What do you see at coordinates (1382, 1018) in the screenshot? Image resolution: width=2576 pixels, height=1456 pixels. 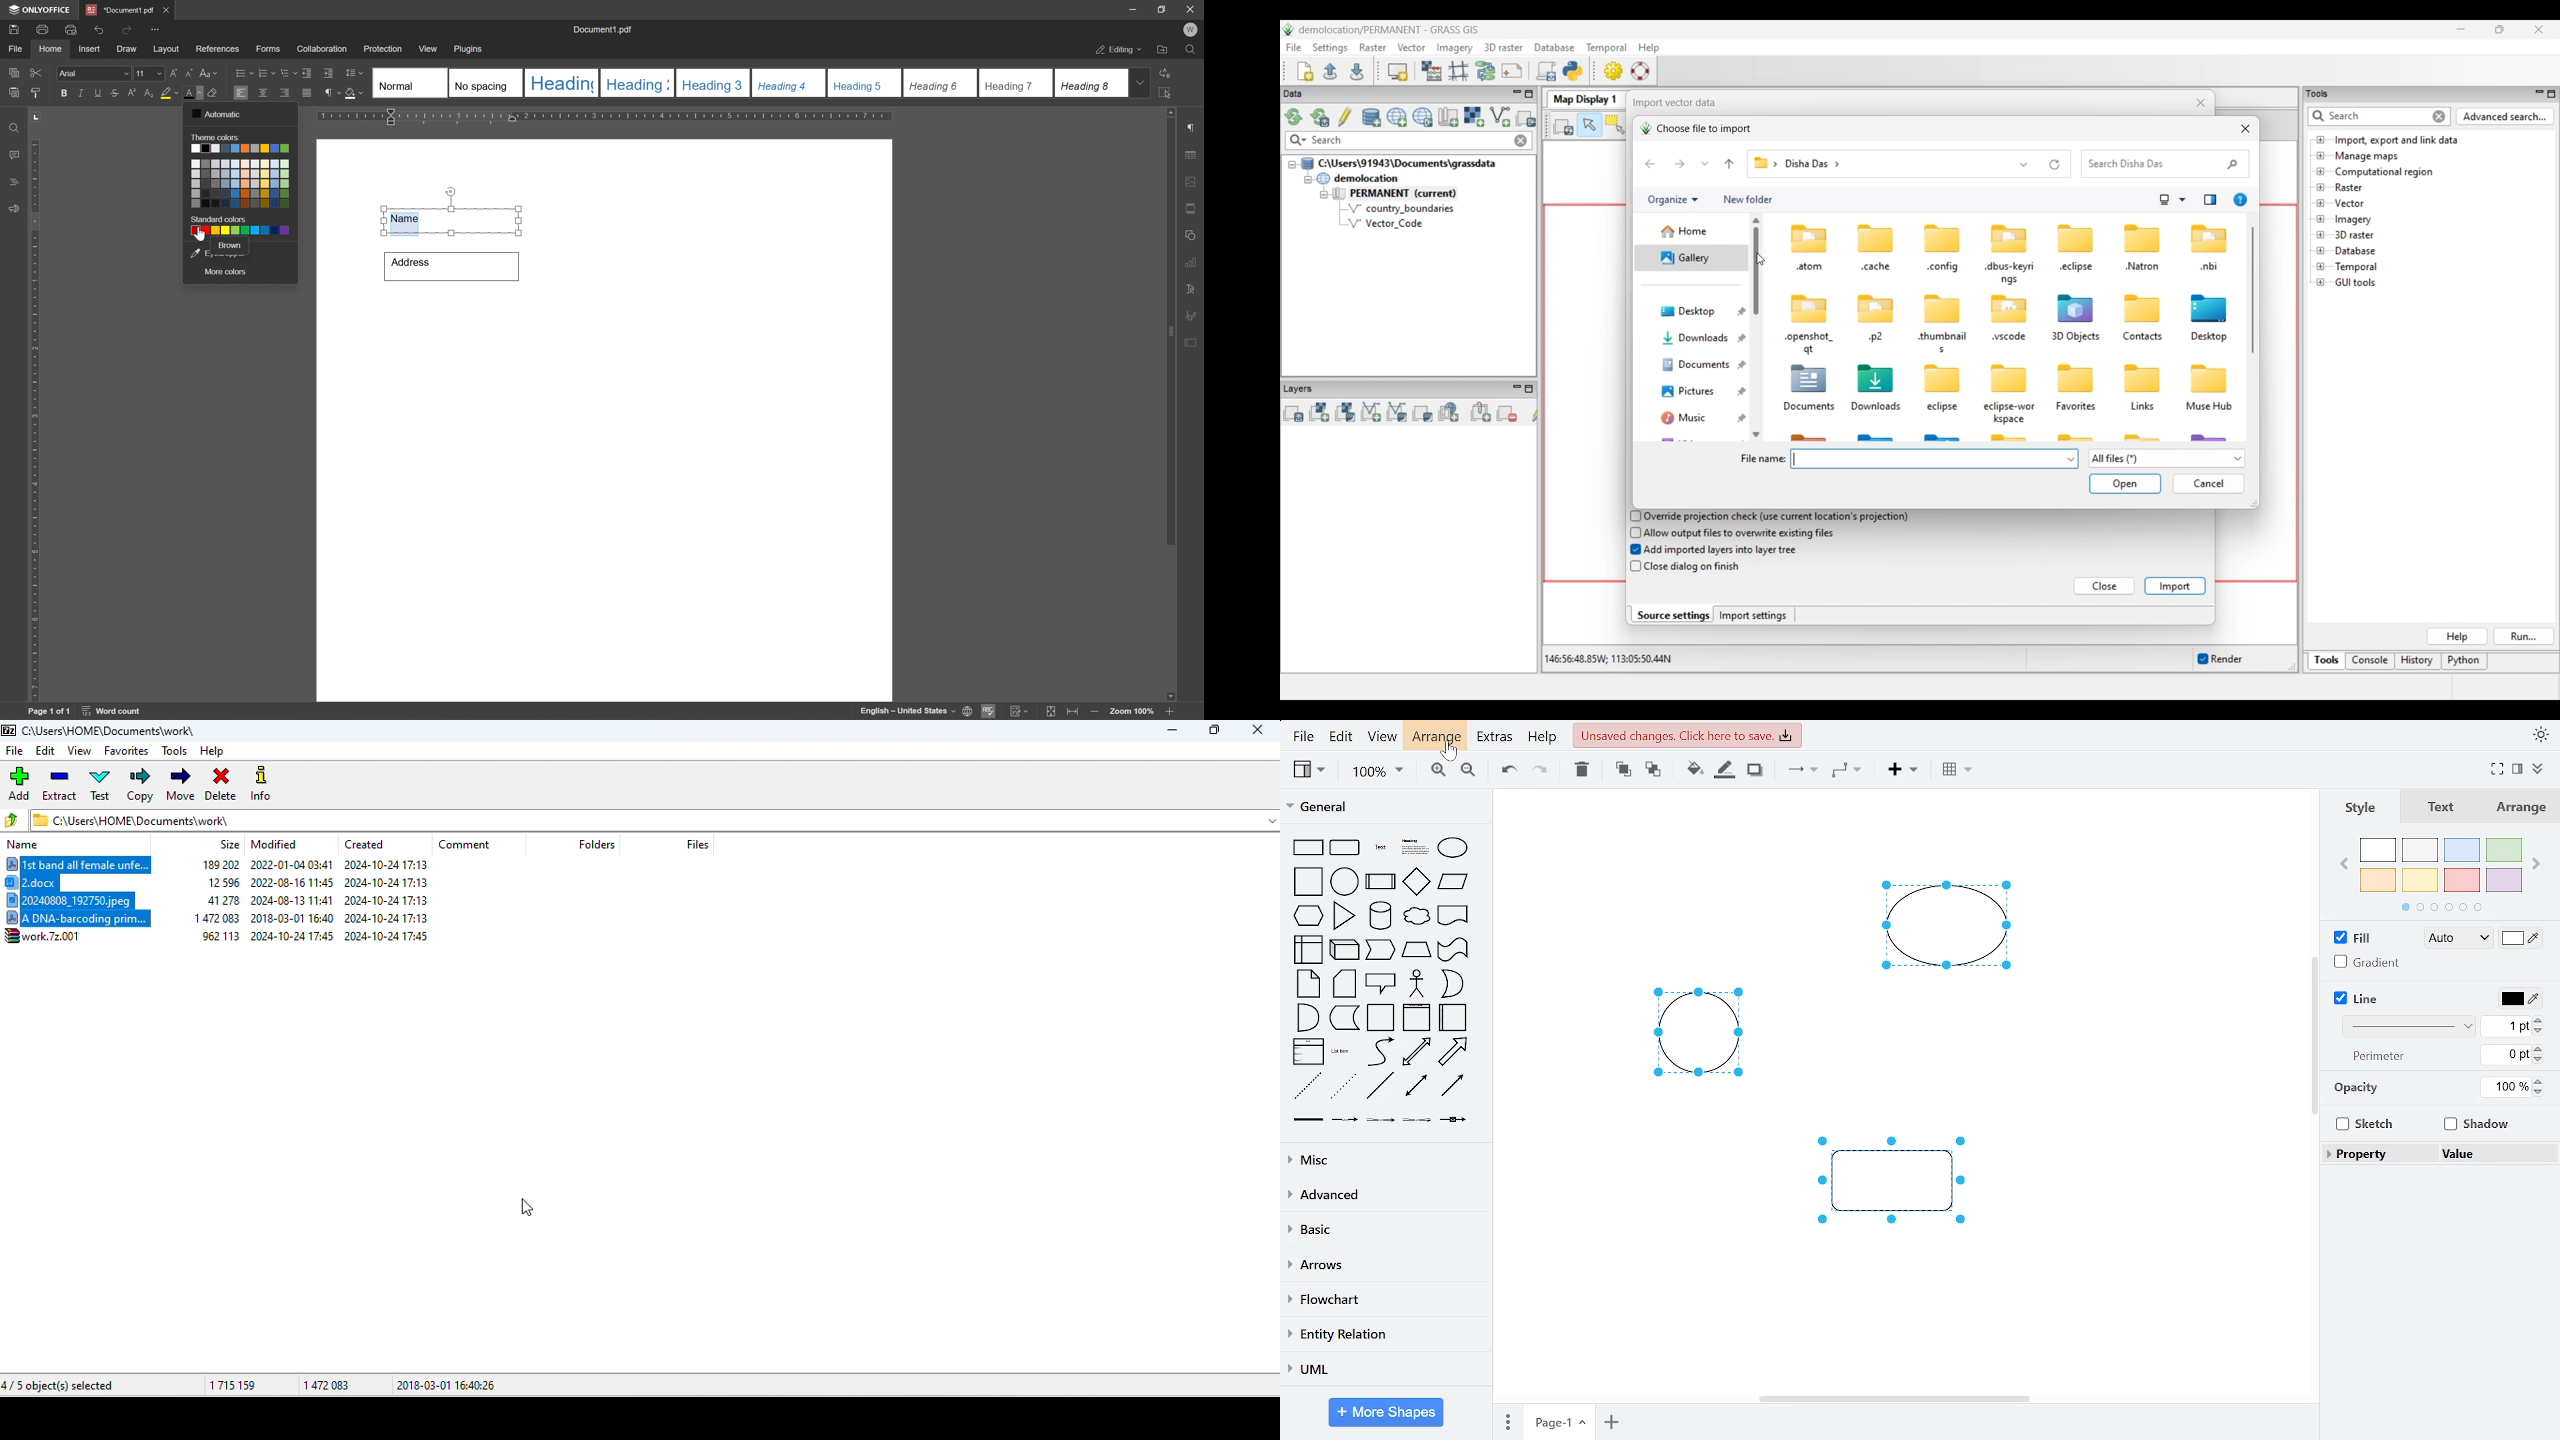 I see `container` at bounding box center [1382, 1018].